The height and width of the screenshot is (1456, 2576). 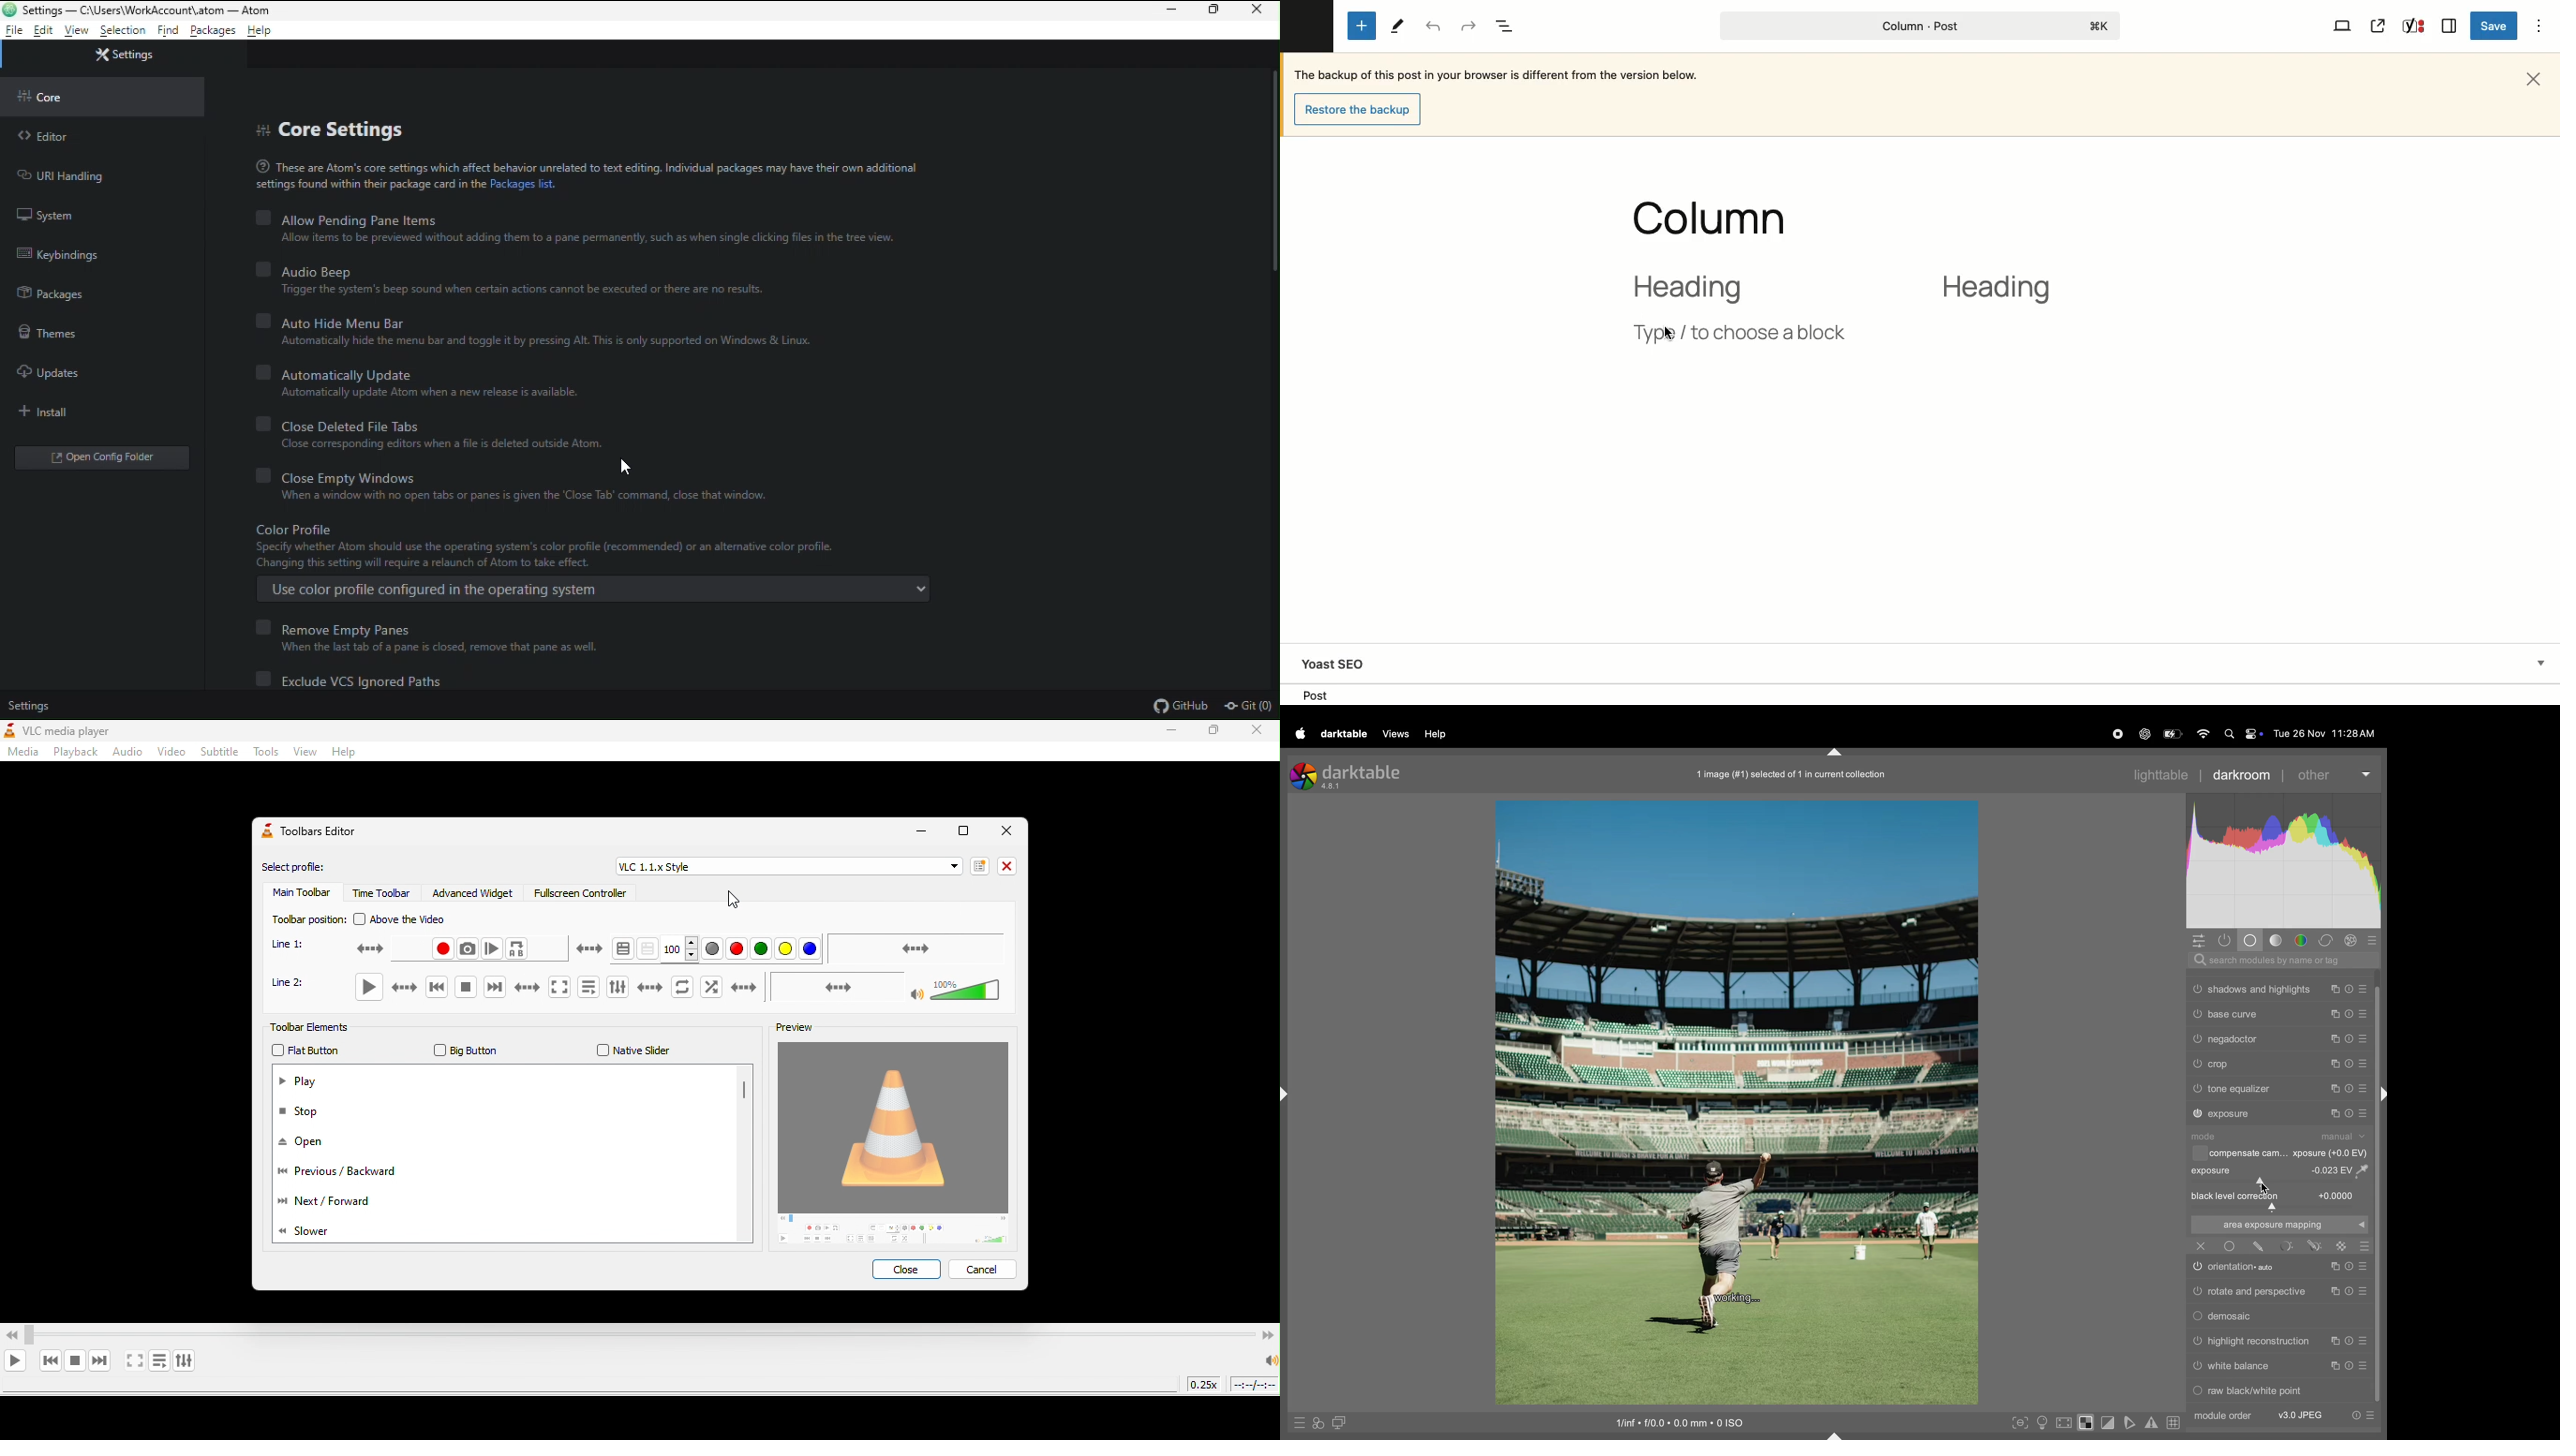 I want to click on black level correcion, so click(x=2236, y=1196).